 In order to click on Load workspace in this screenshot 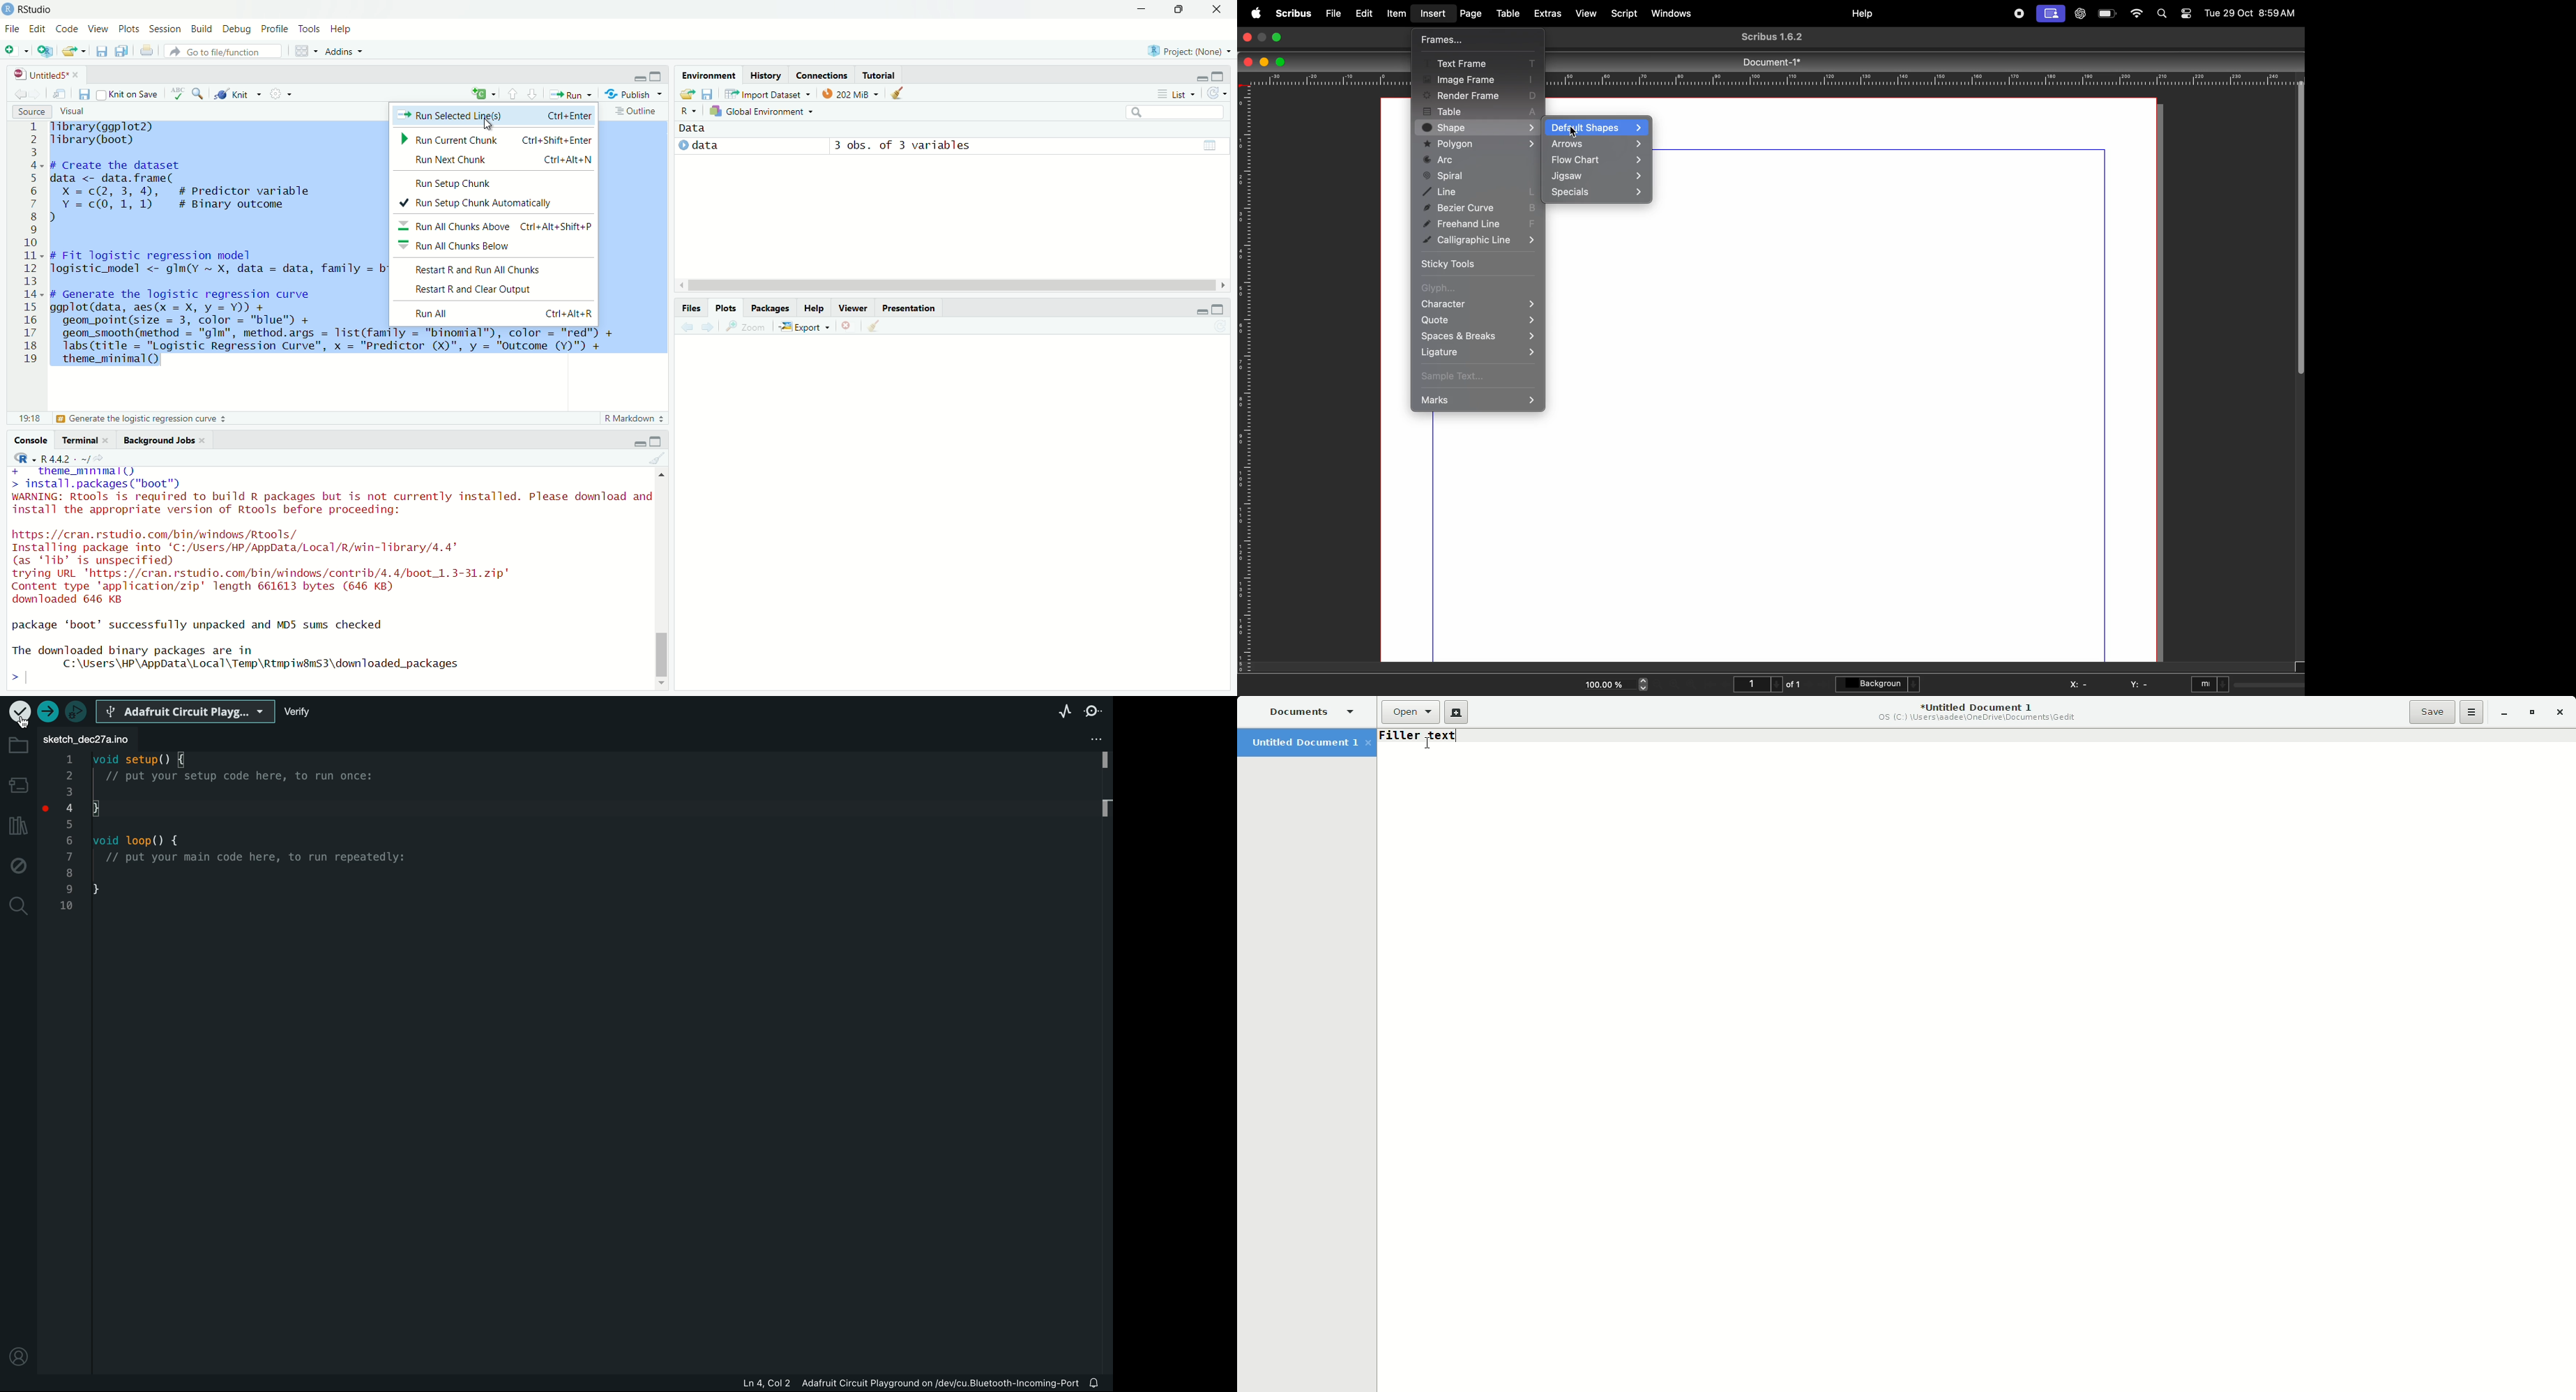, I will do `click(686, 94)`.